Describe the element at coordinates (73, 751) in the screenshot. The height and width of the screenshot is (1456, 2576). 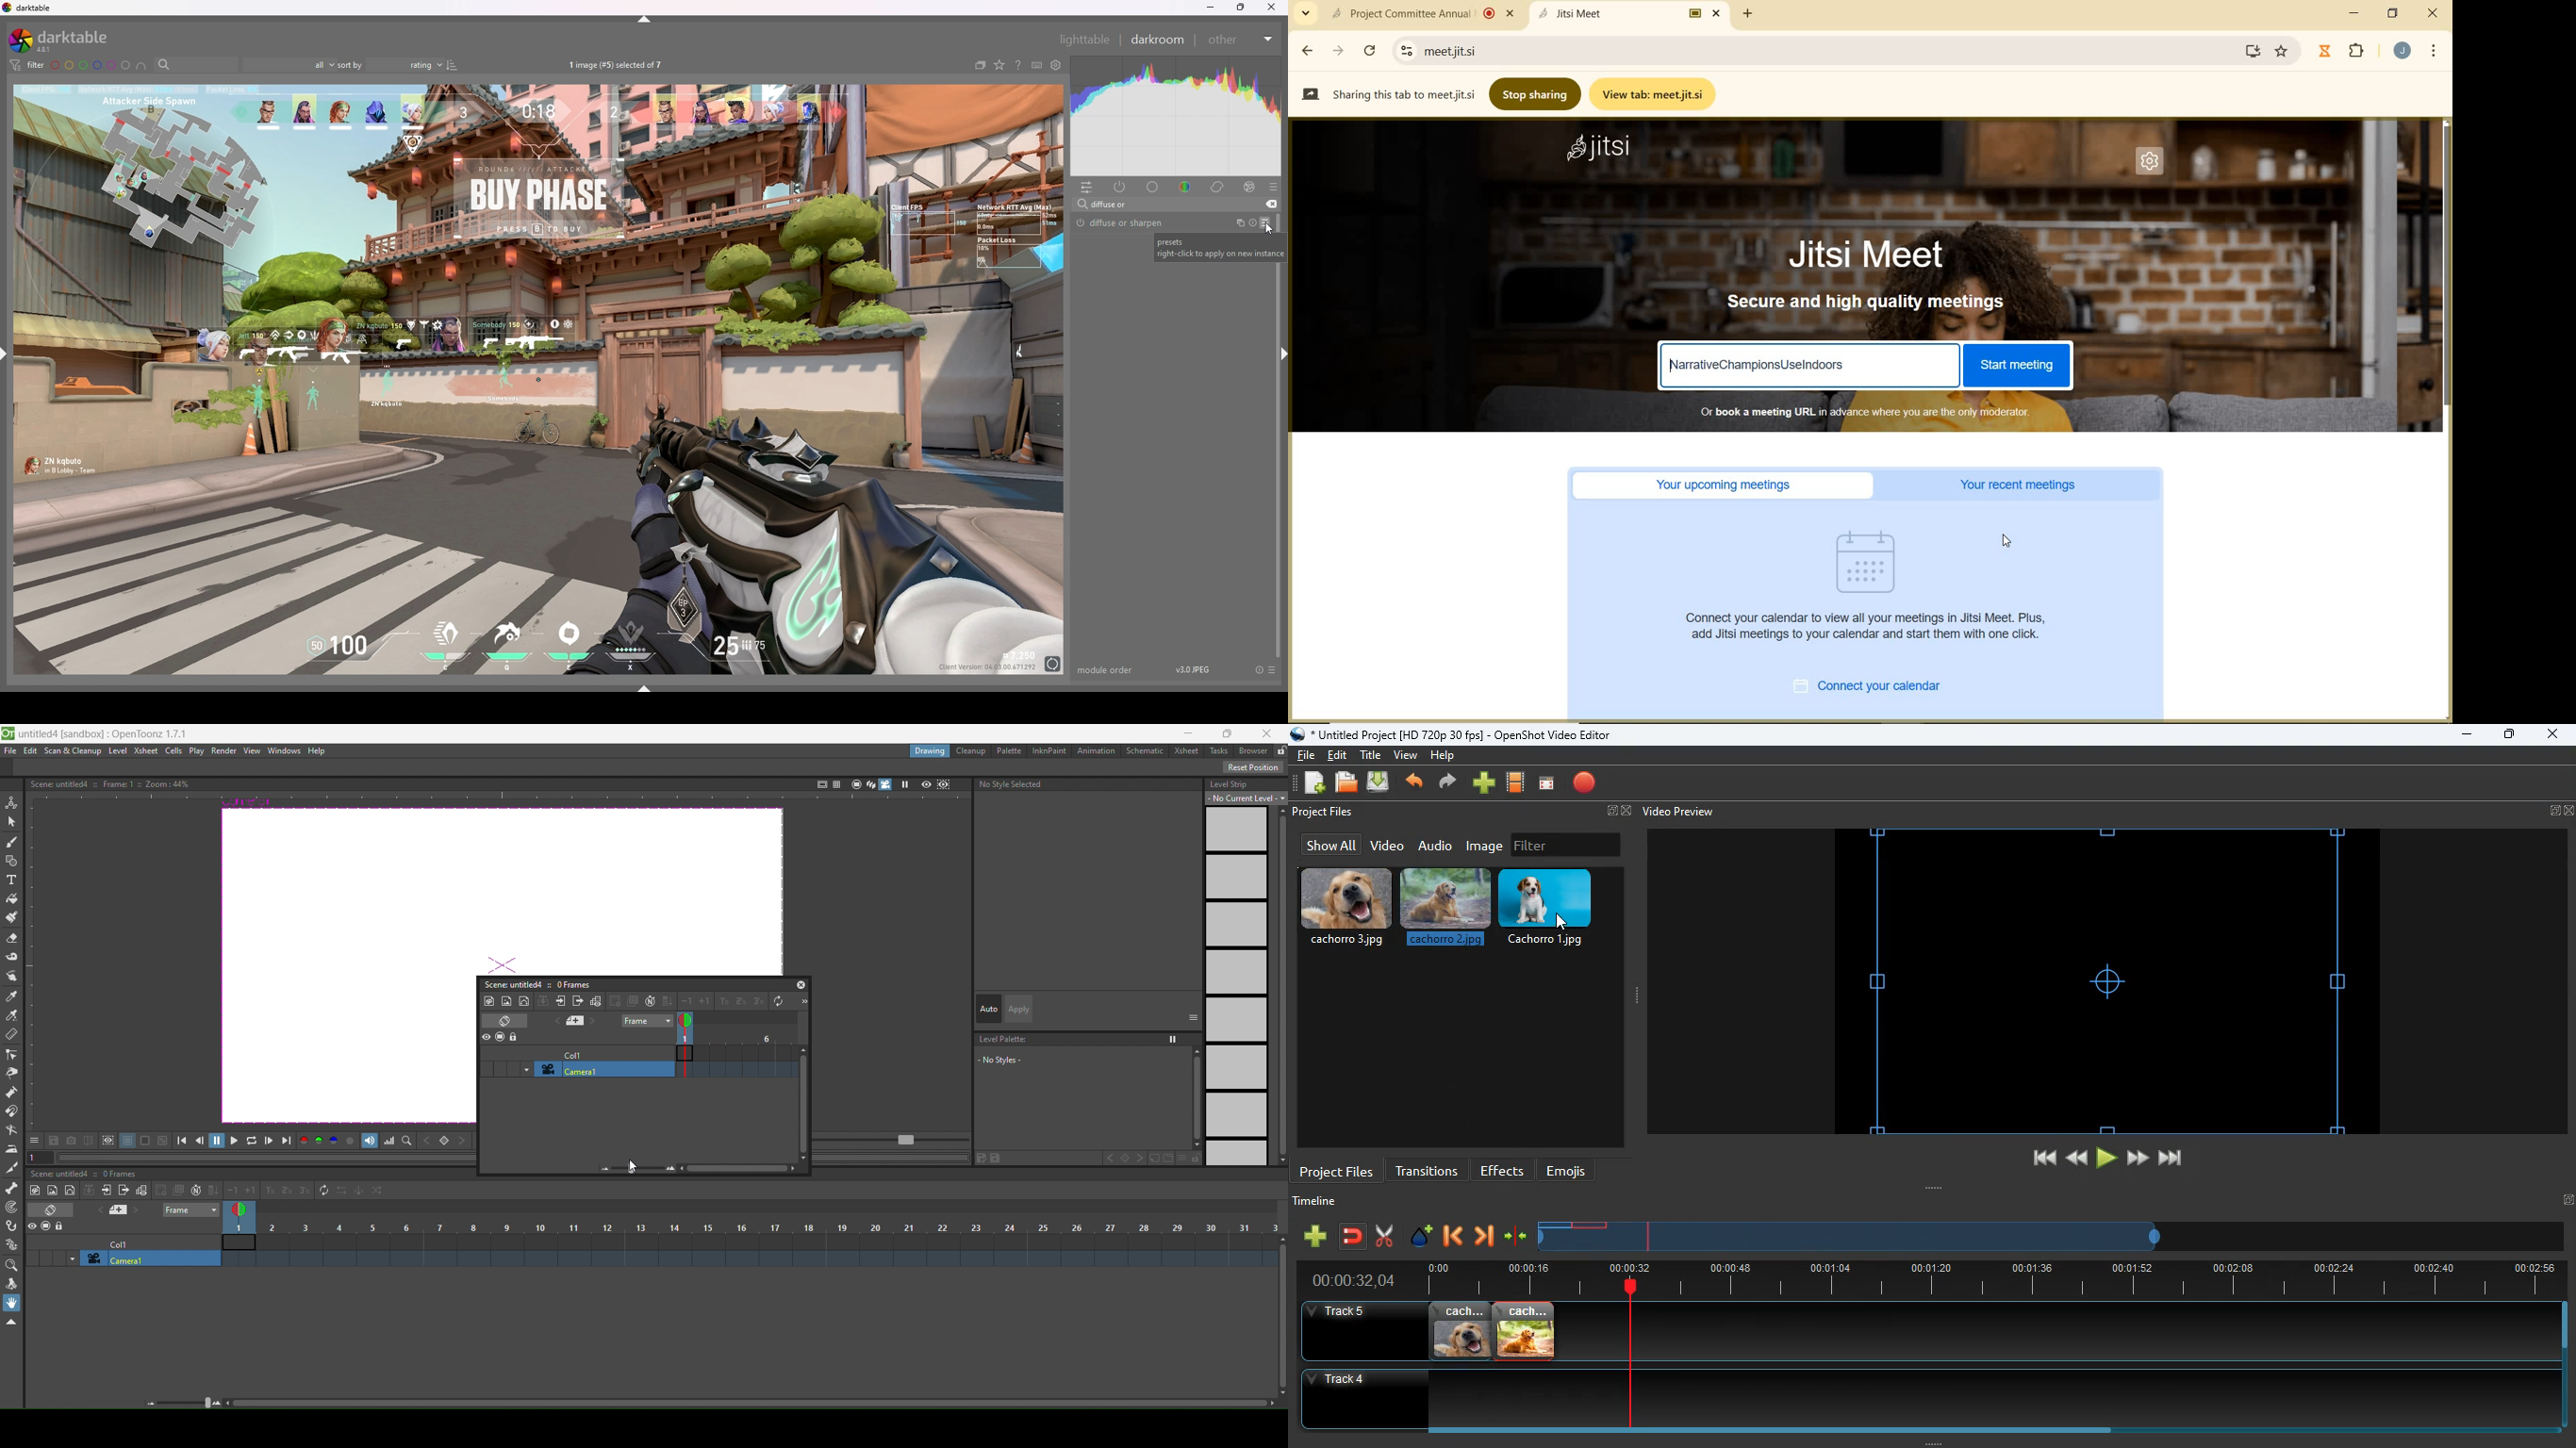
I see `scan & cleanup` at that location.